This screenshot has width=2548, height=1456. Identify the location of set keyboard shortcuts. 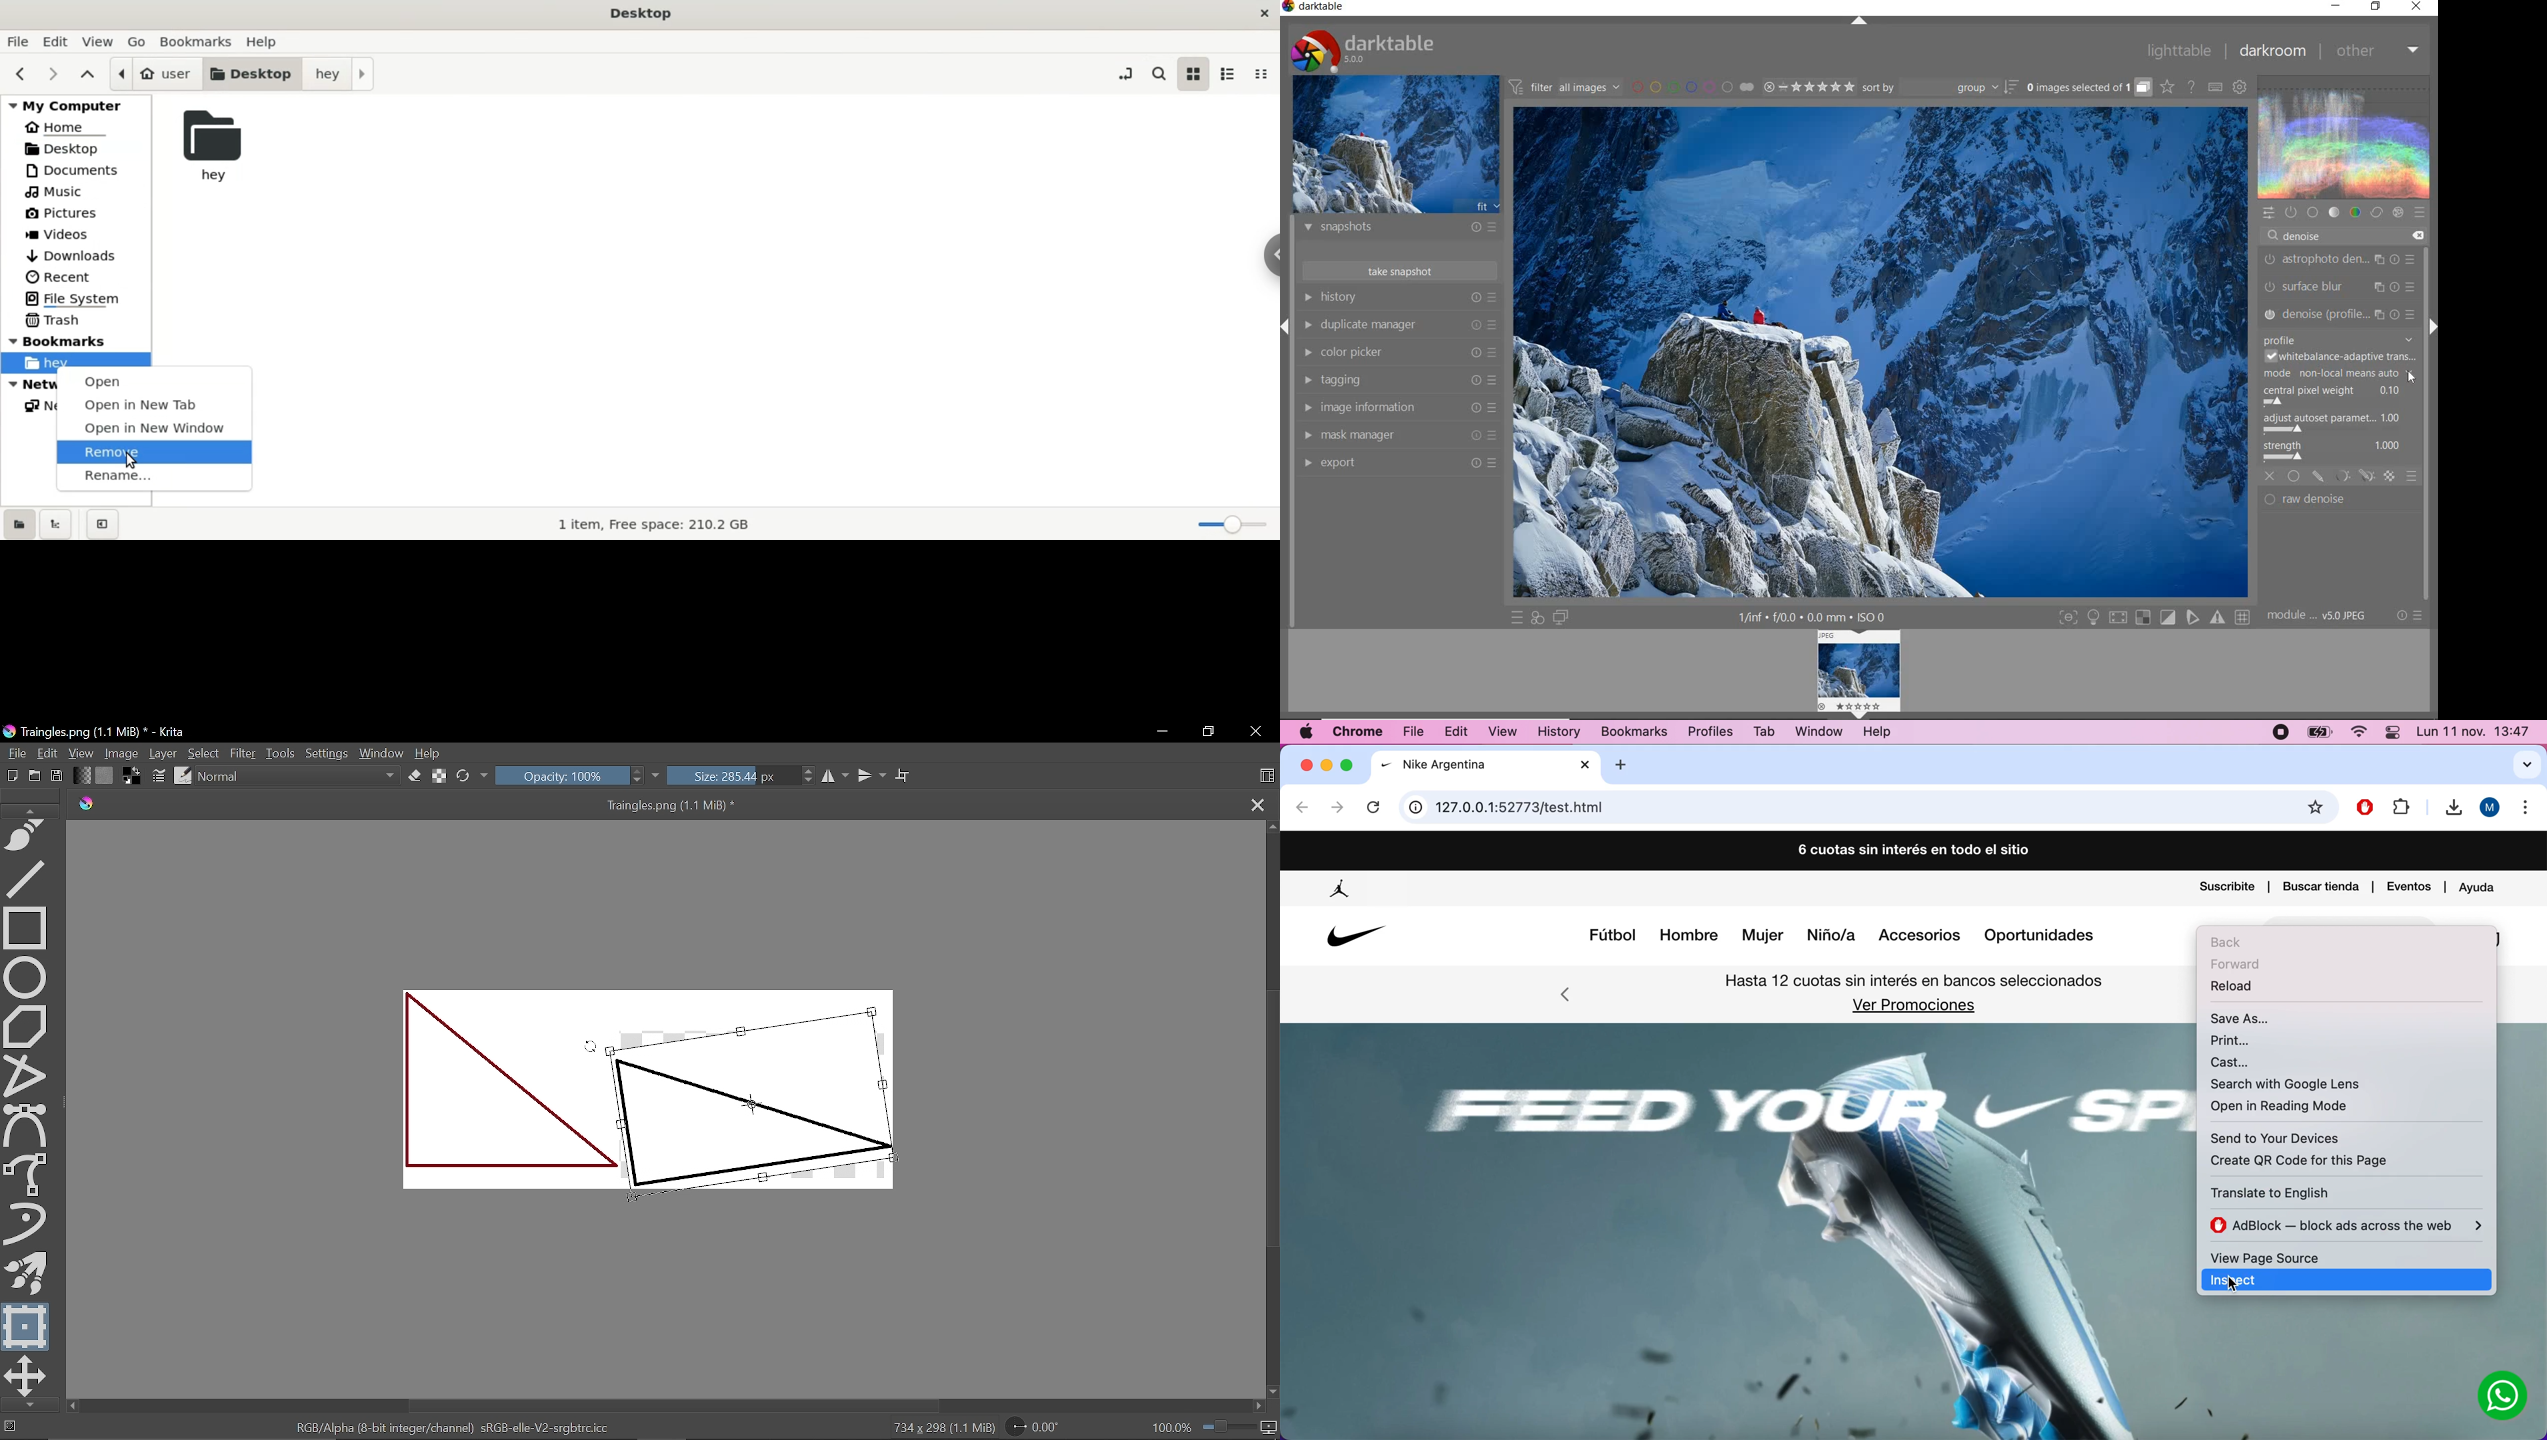
(2215, 87).